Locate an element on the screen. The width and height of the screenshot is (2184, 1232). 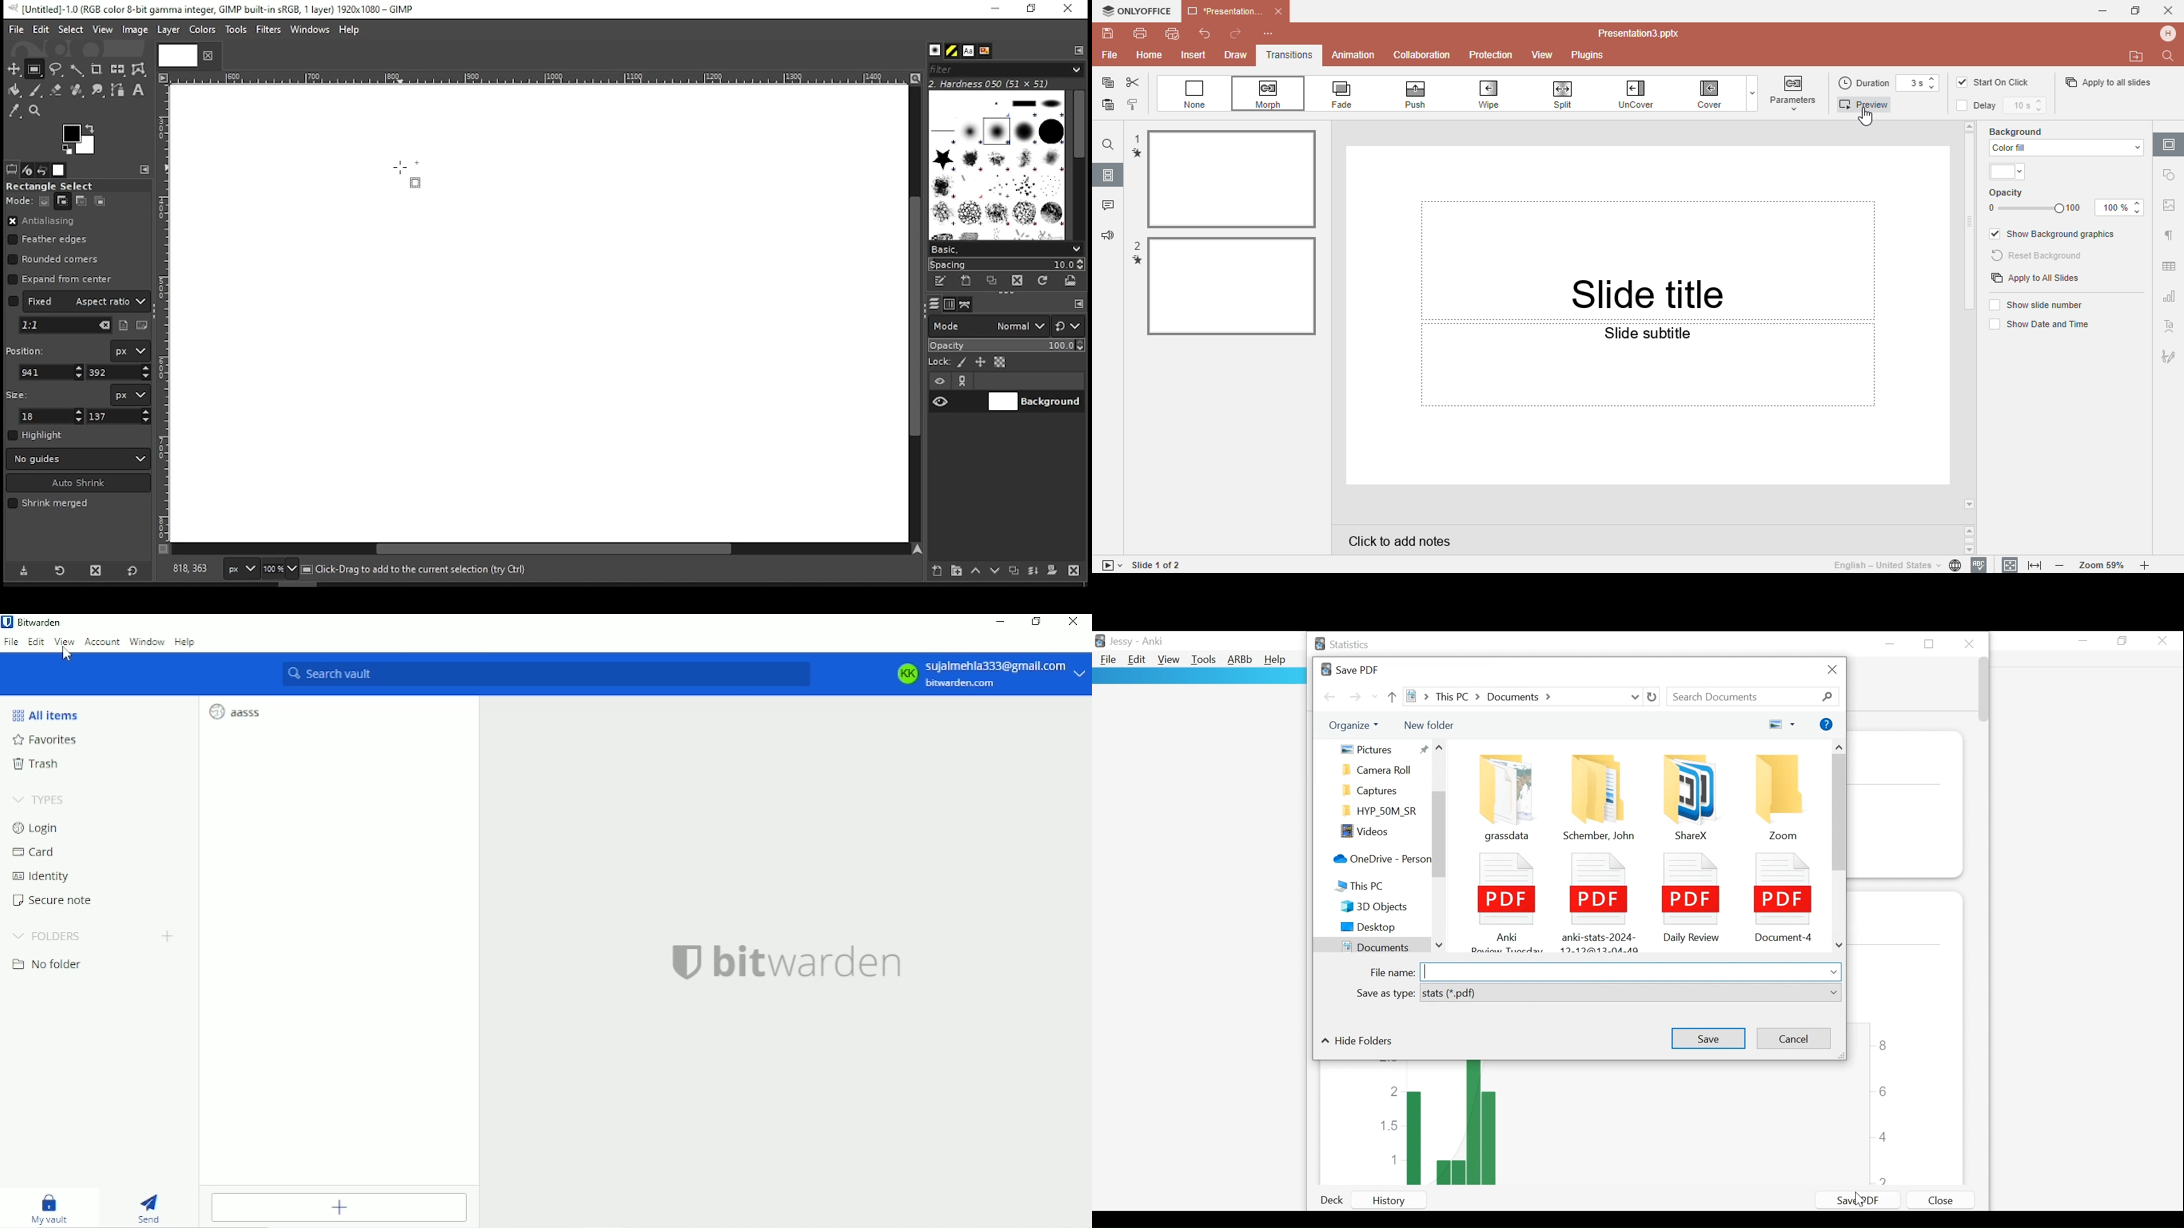
create a new brush is located at coordinates (969, 281).